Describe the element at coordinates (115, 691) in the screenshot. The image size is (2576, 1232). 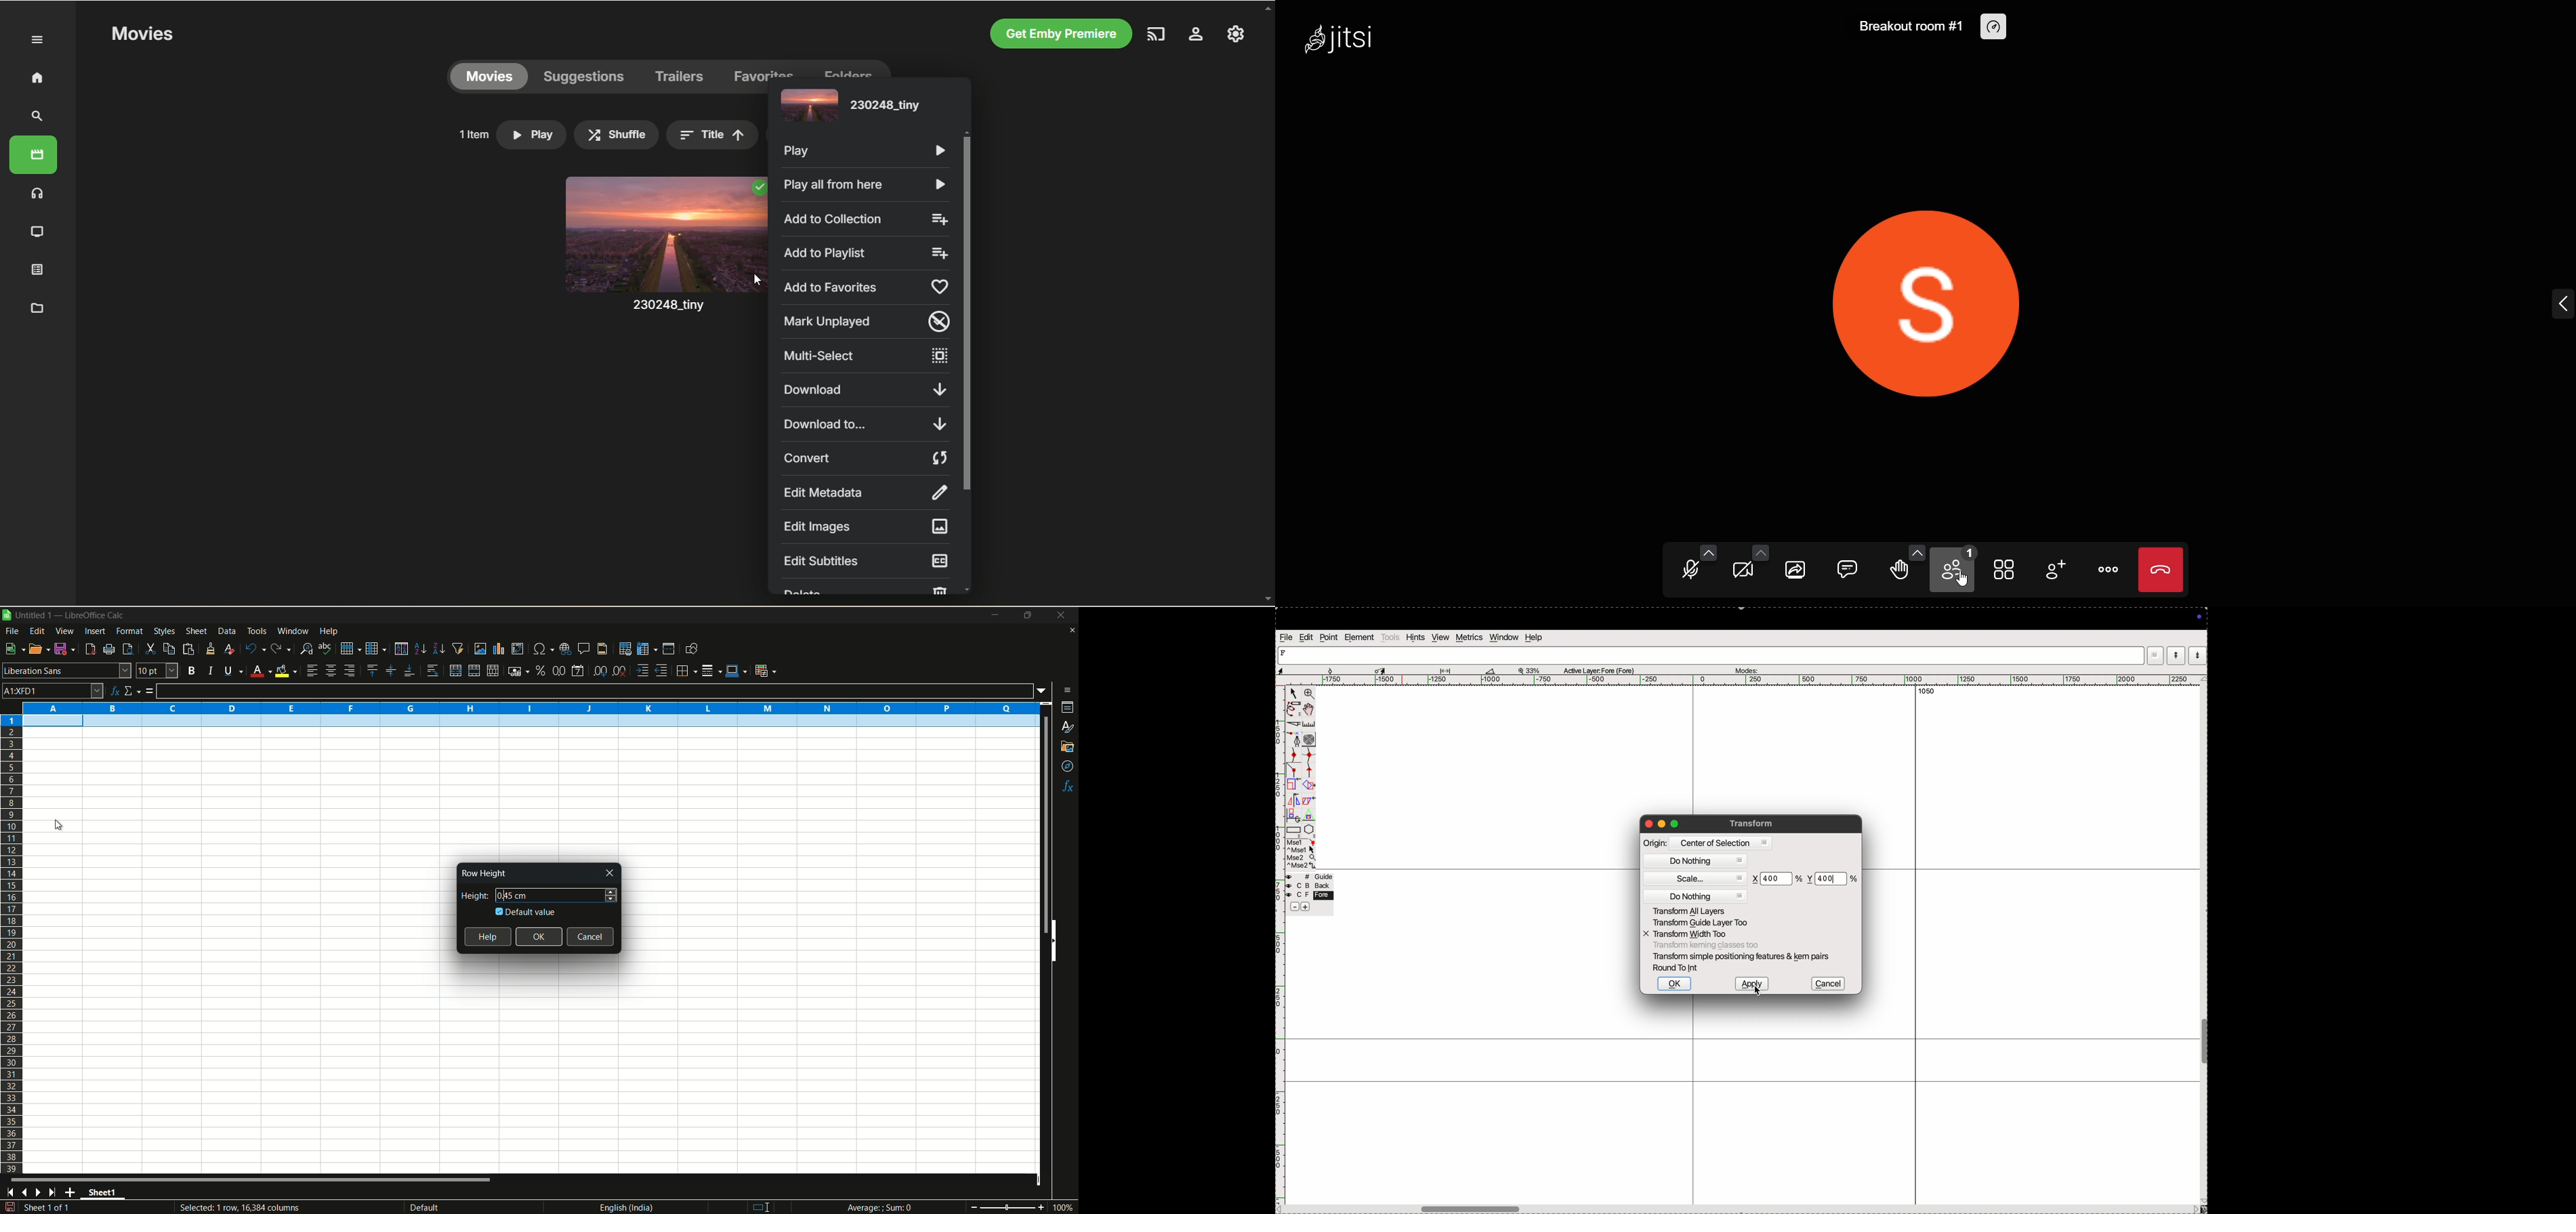
I see `function wizard` at that location.